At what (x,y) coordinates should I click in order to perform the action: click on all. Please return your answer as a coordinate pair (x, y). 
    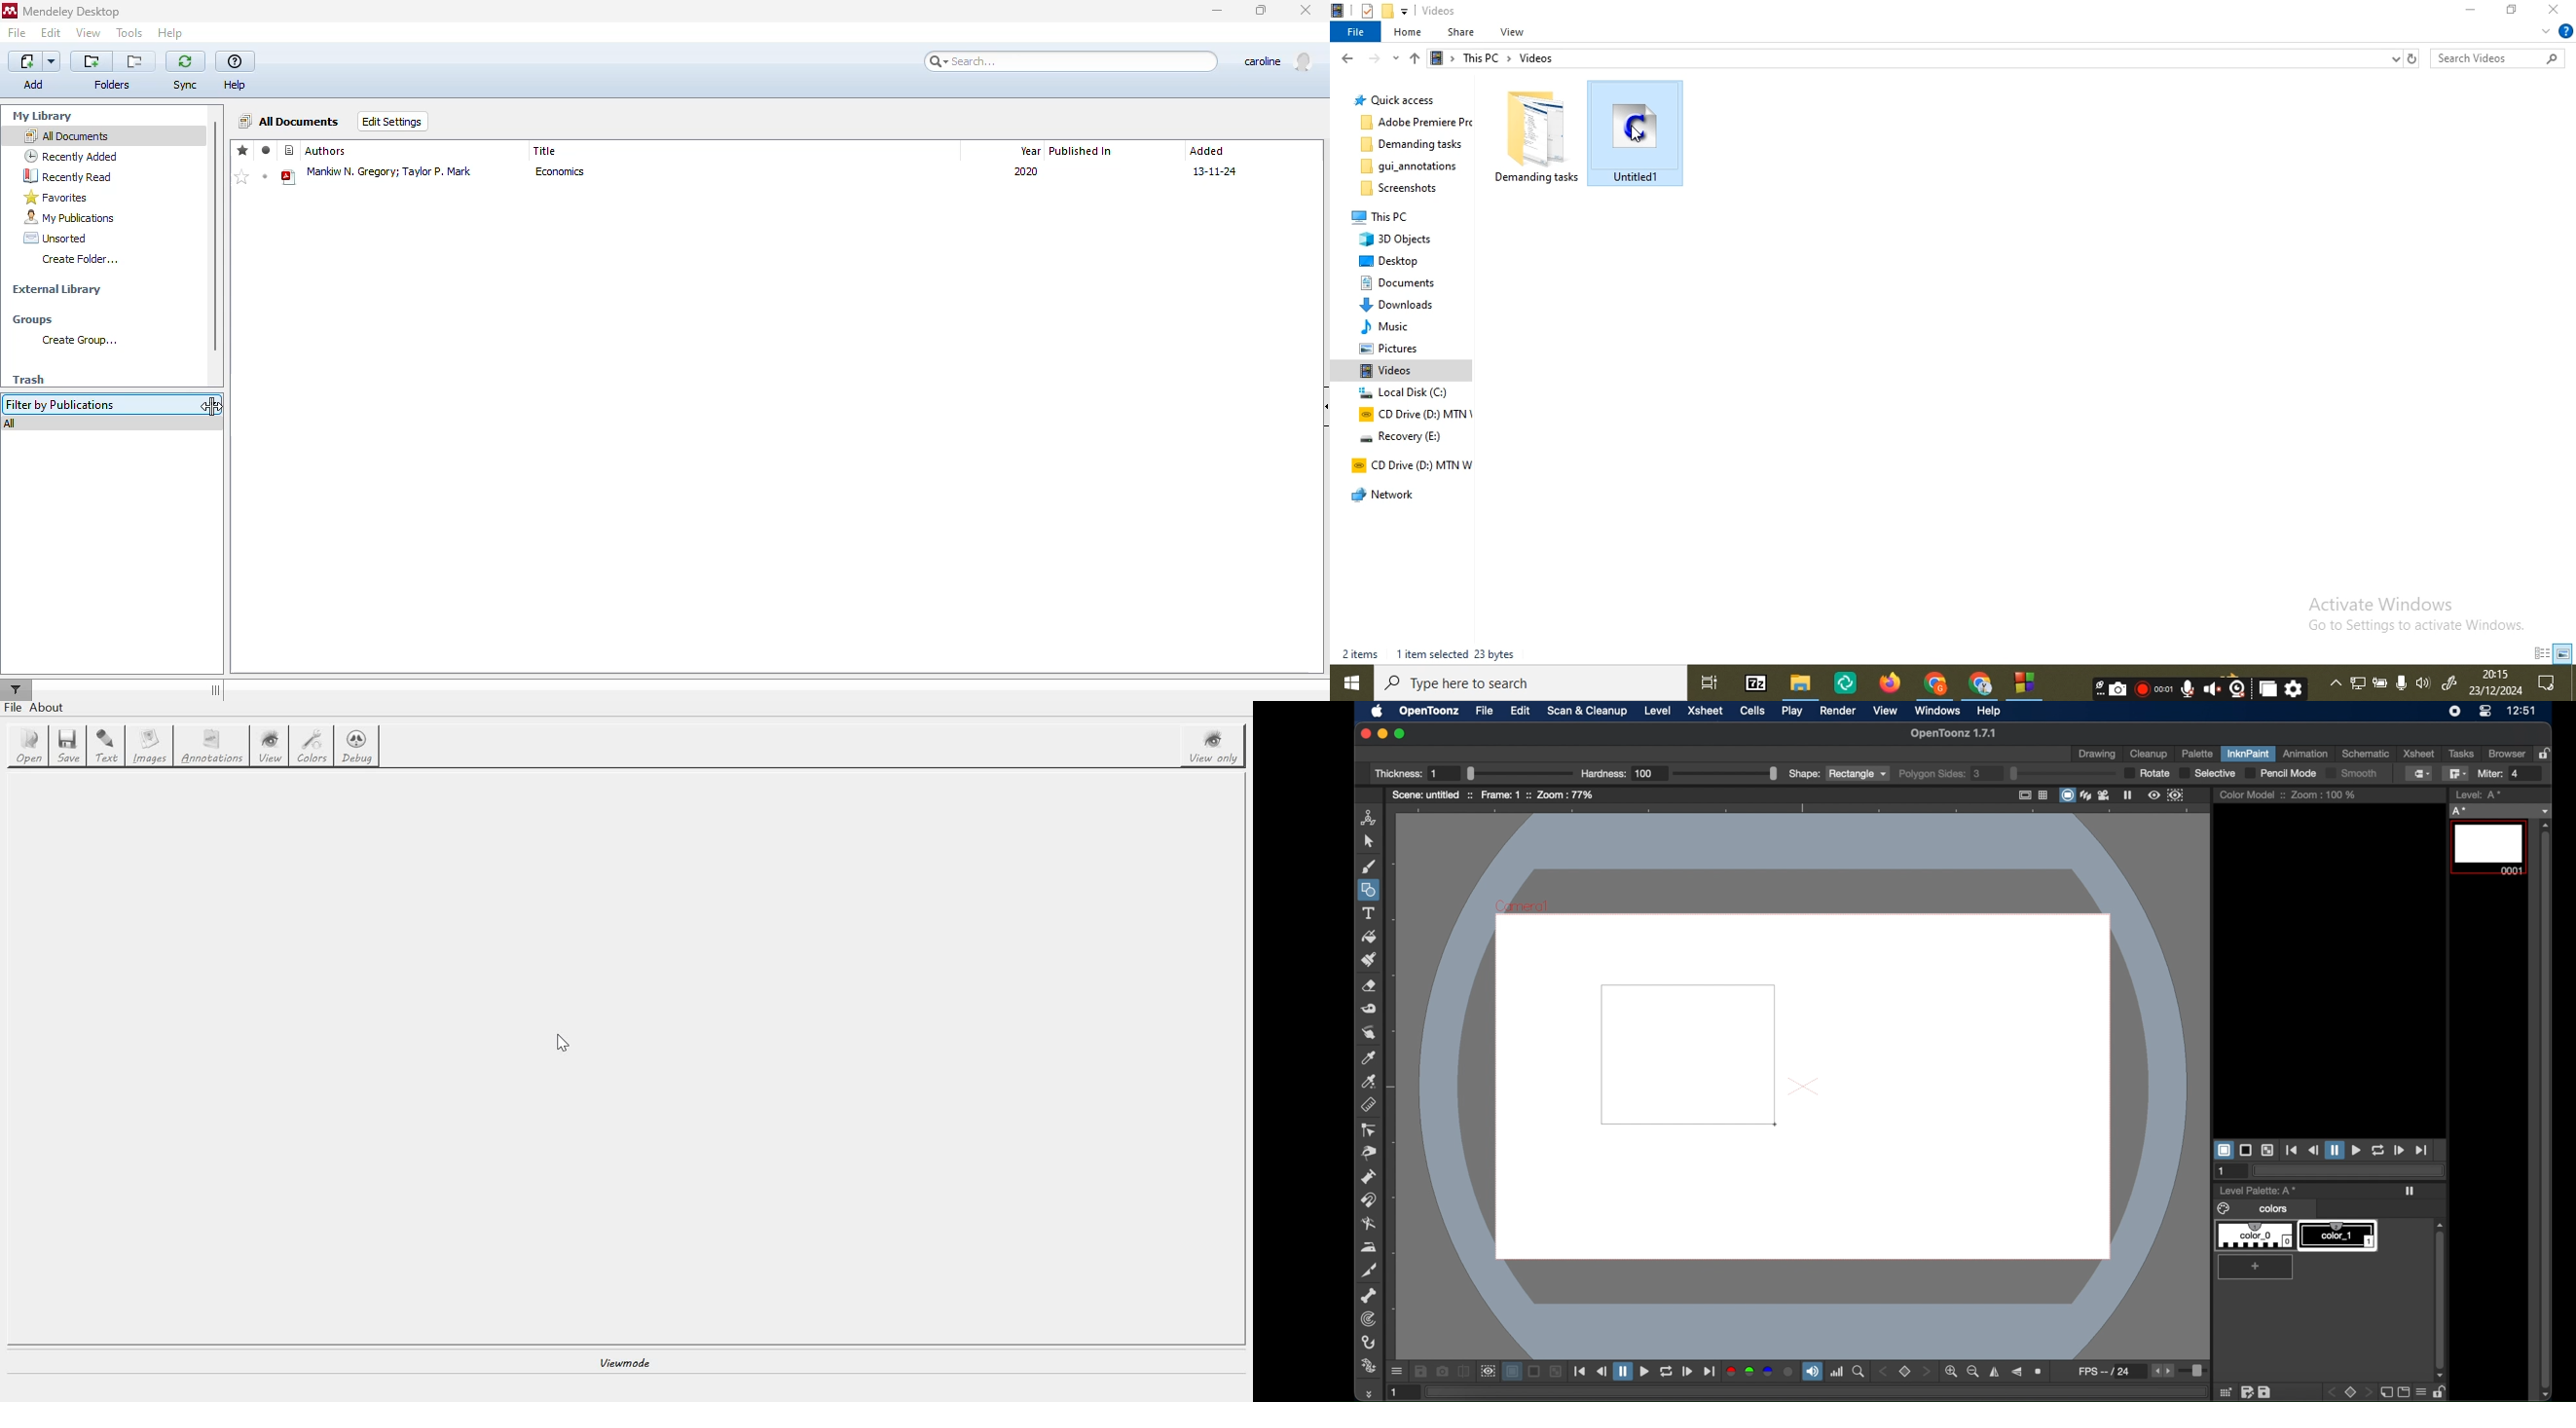
    Looking at the image, I should click on (10, 424).